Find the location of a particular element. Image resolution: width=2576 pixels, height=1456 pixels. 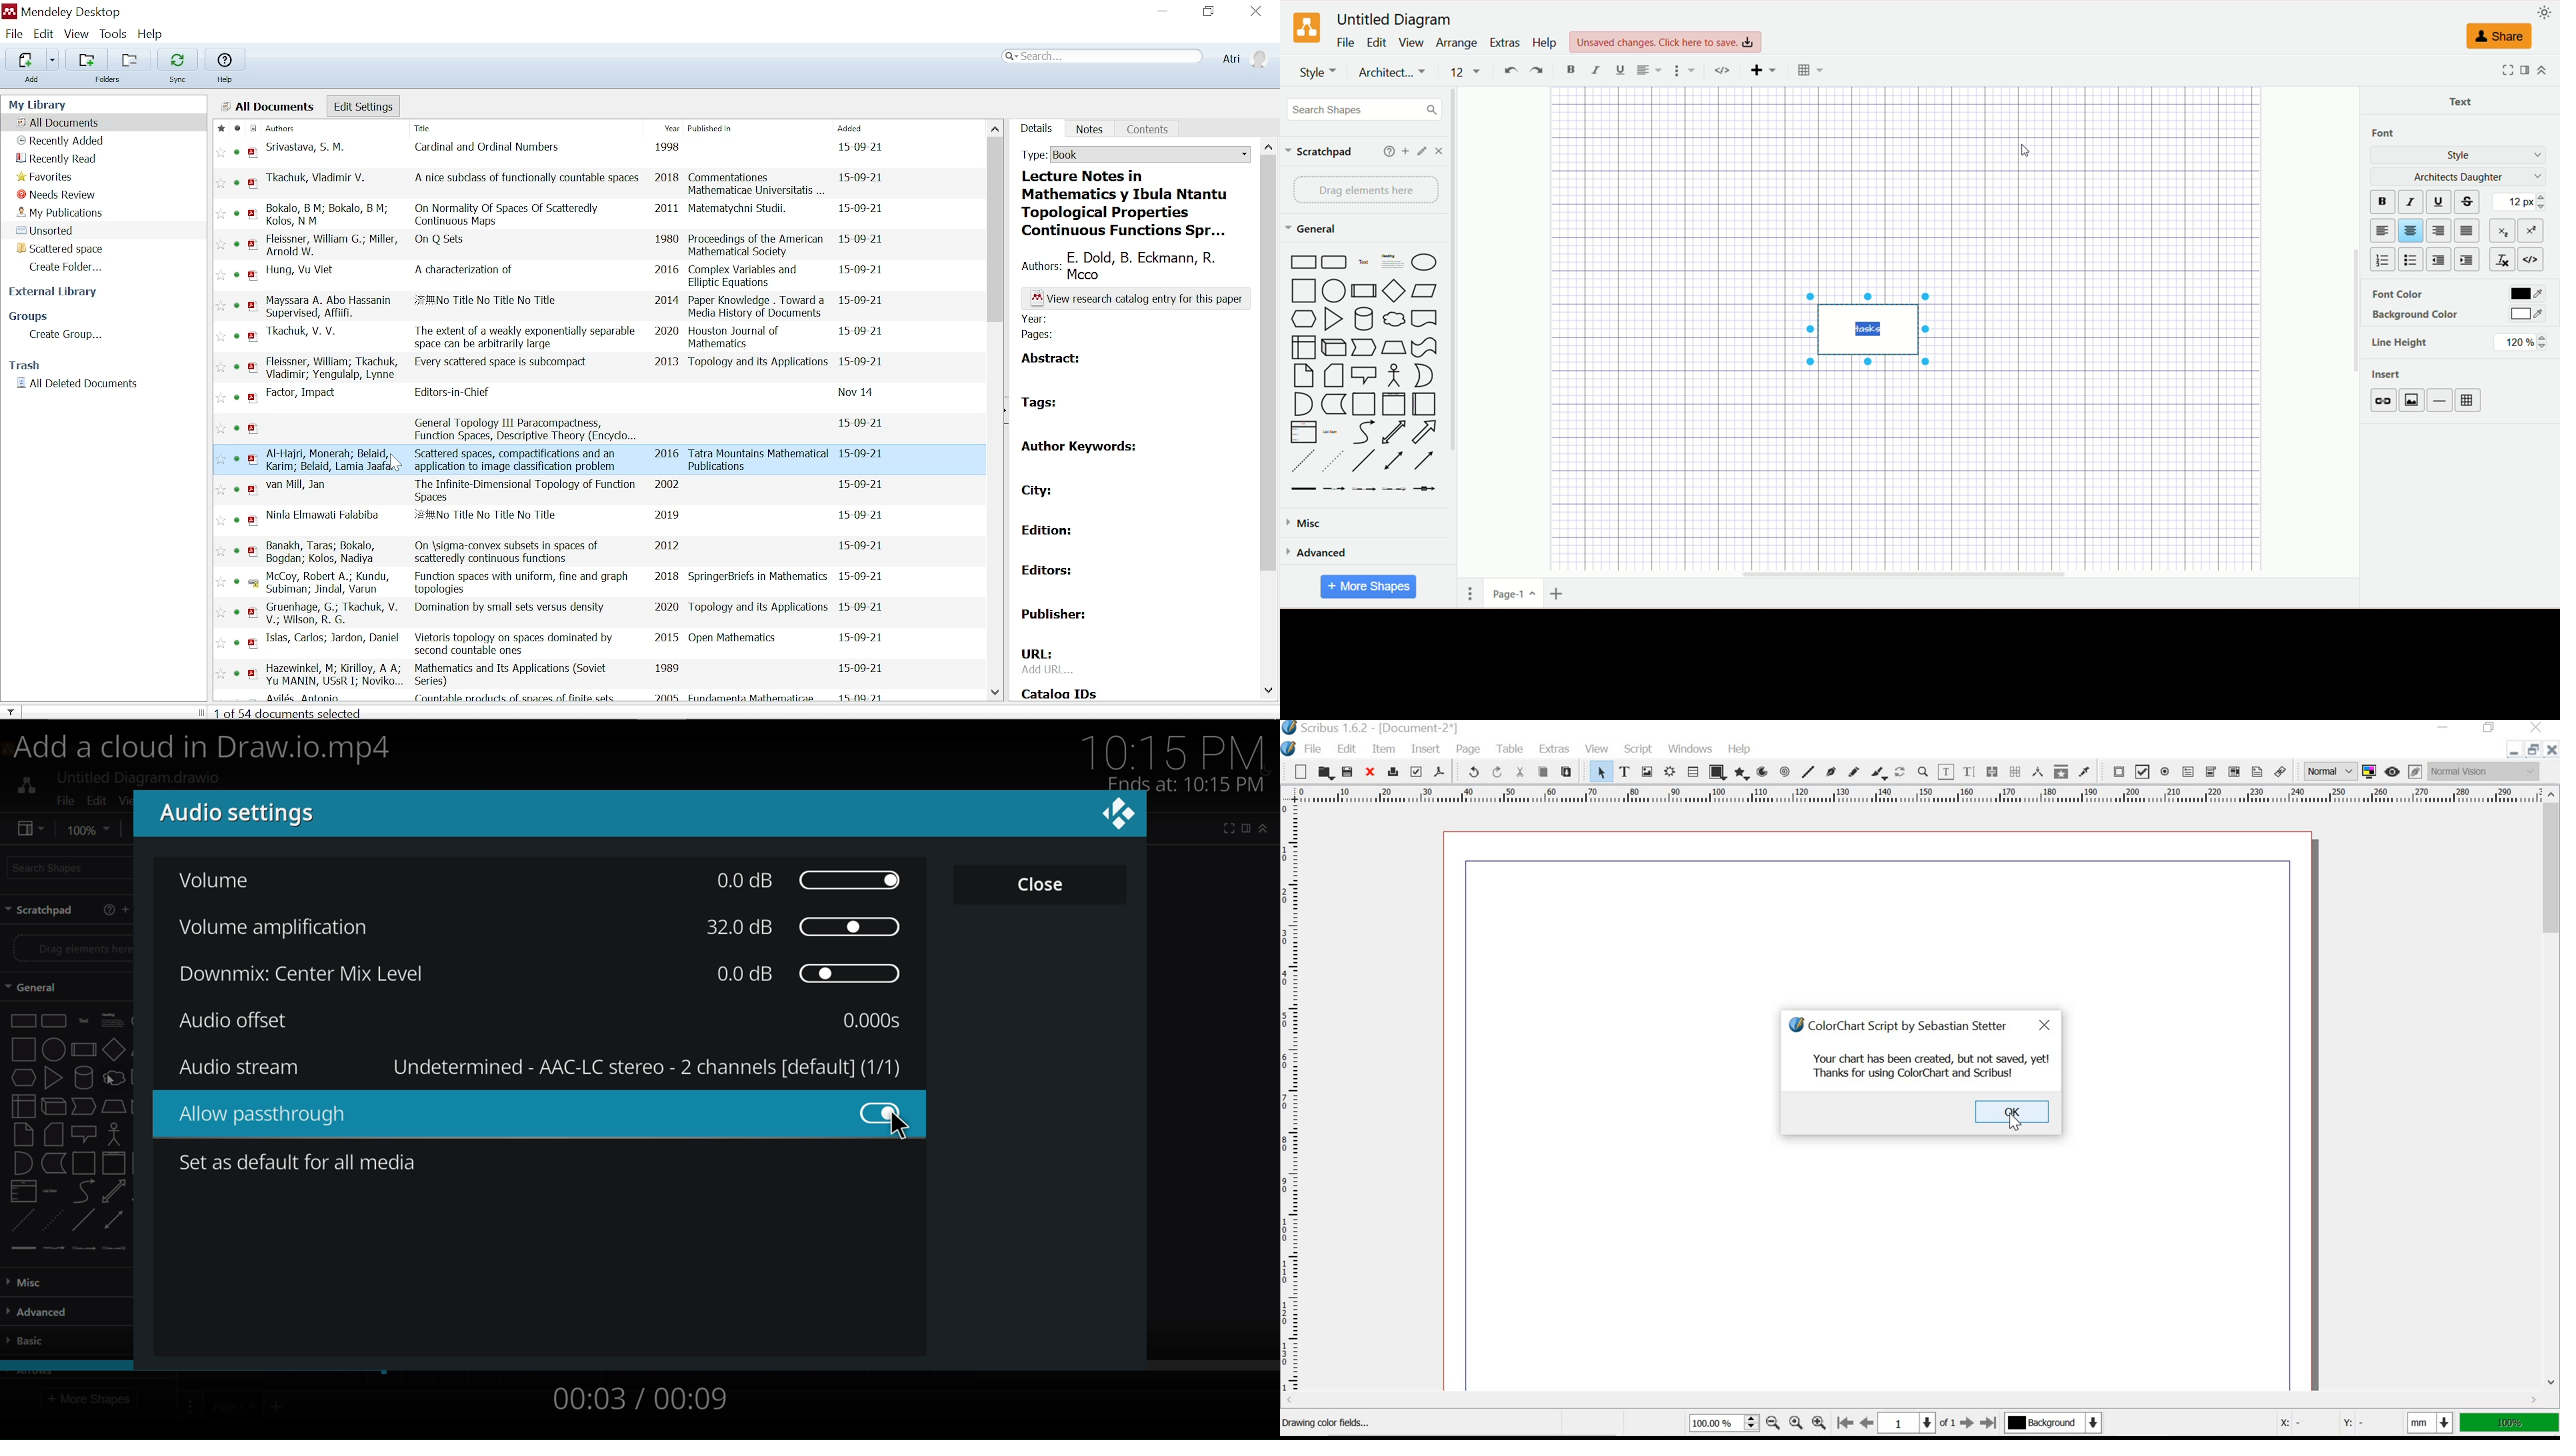

Thought Bubble is located at coordinates (1395, 321).